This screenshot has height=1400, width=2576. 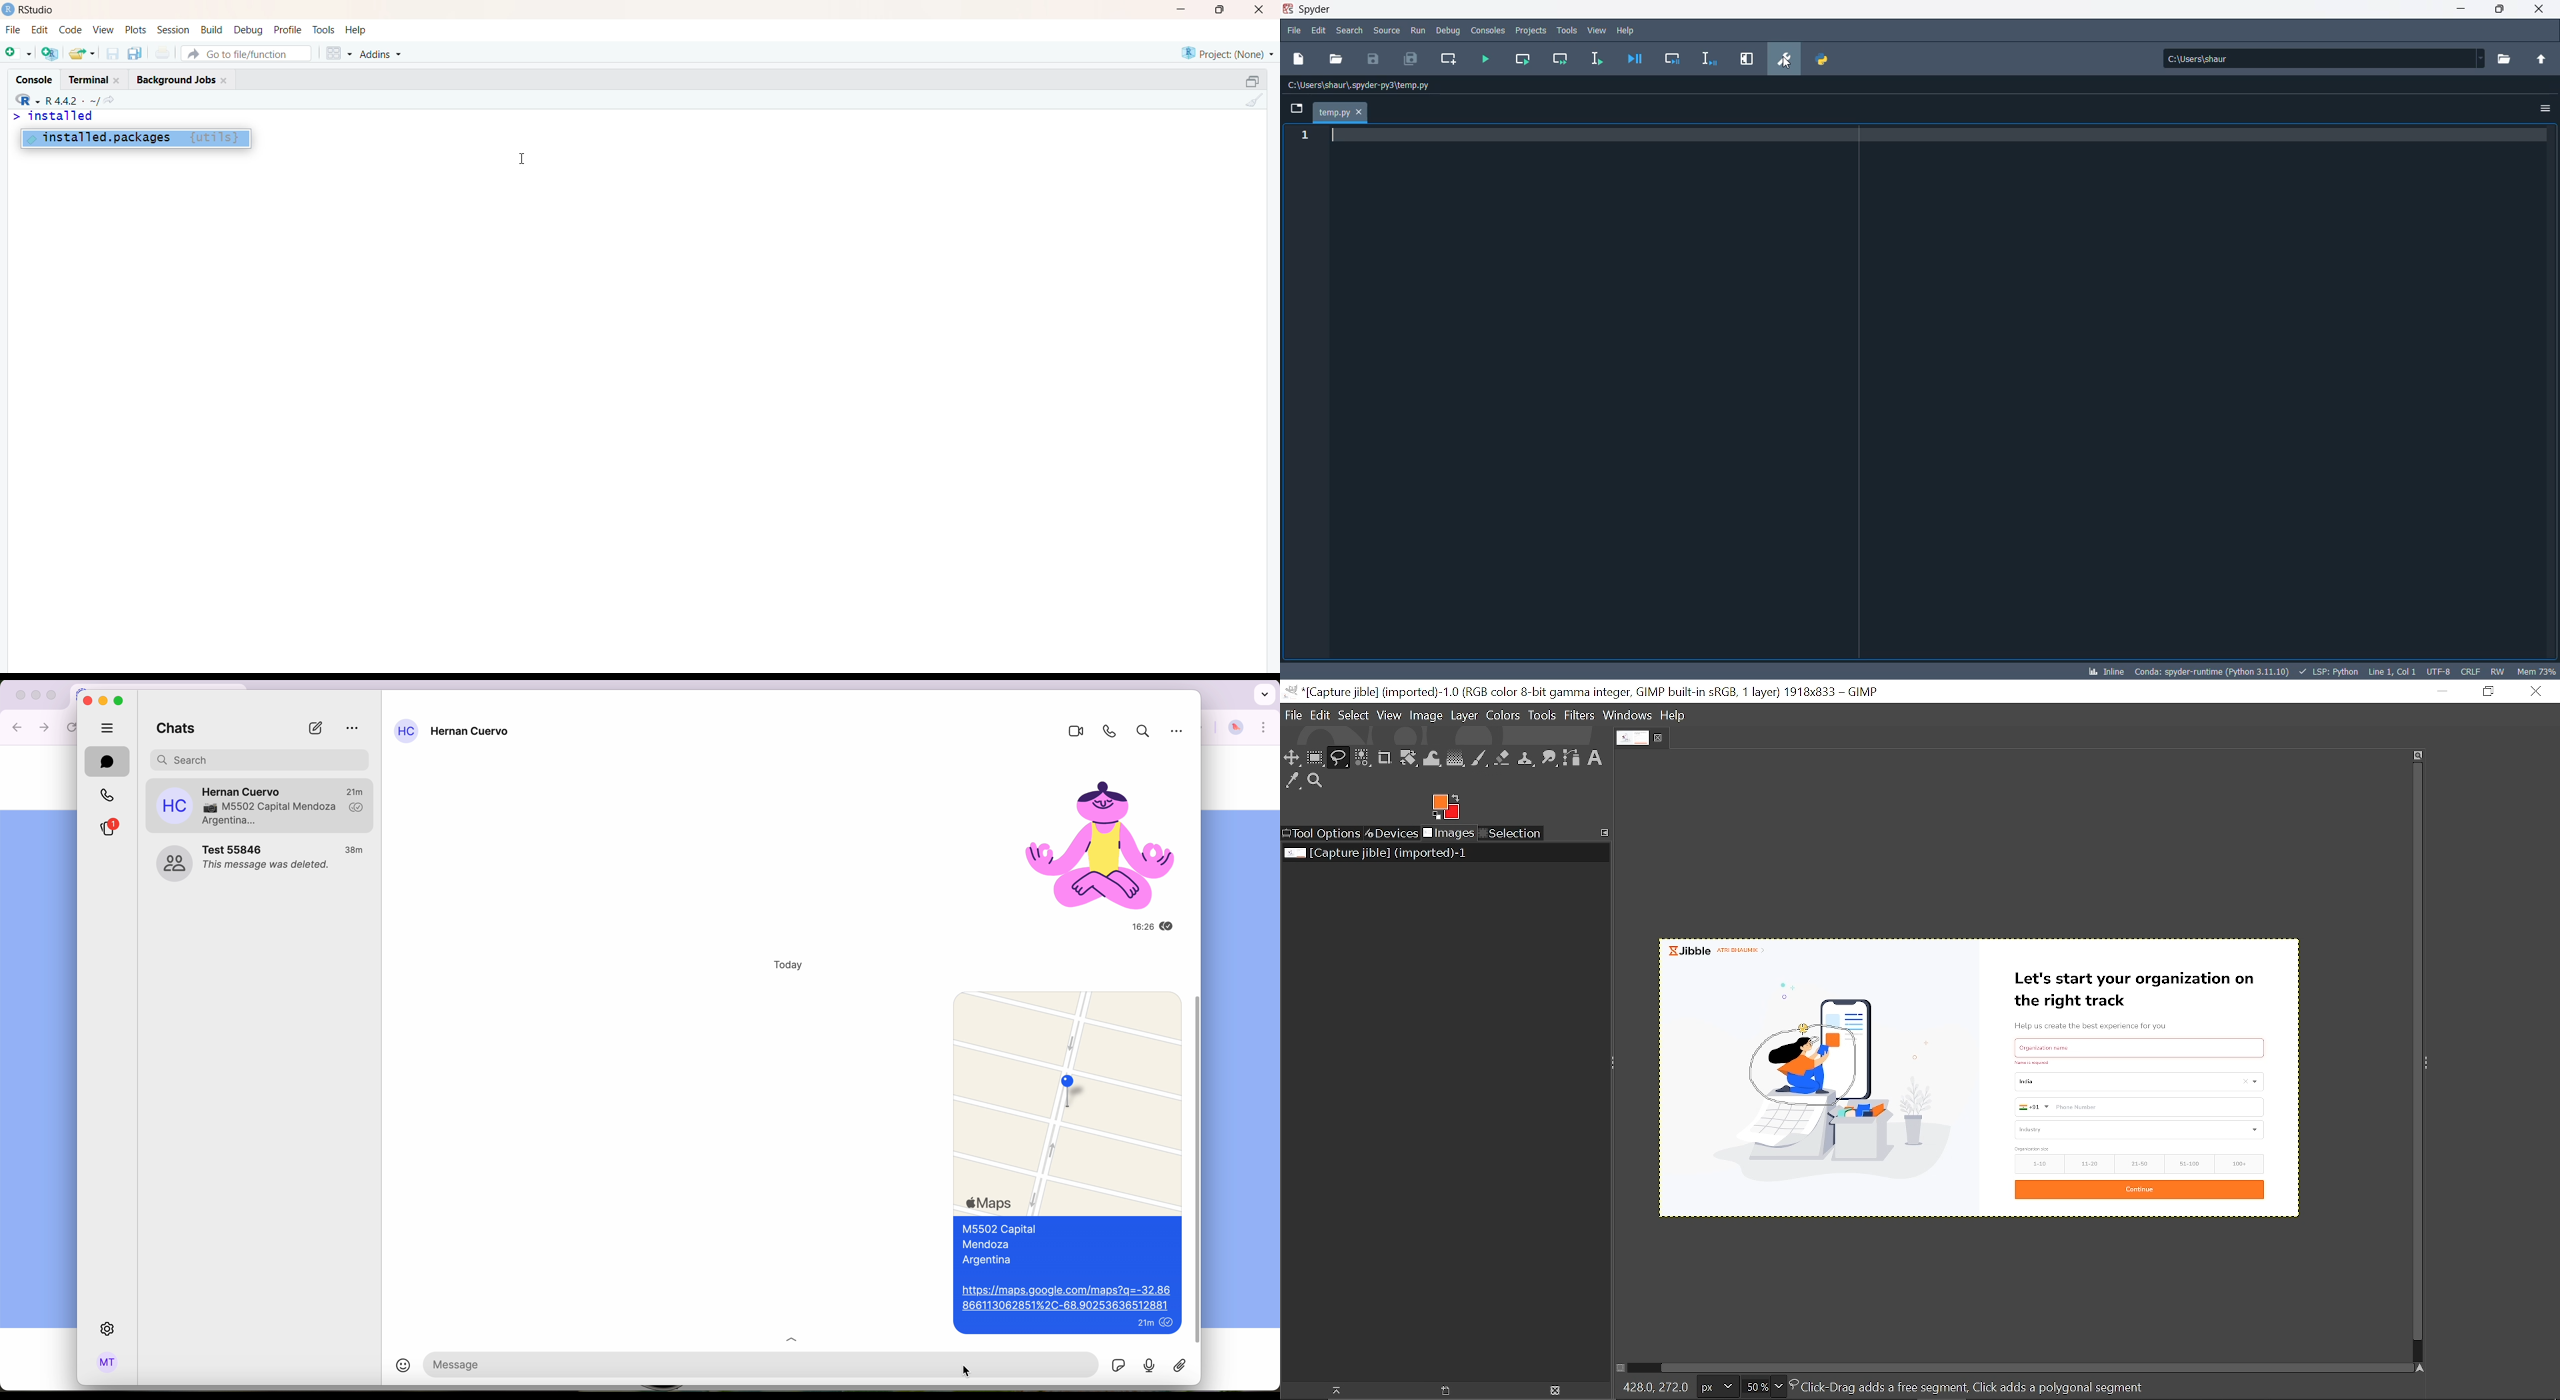 What do you see at coordinates (289, 30) in the screenshot?
I see `profile` at bounding box center [289, 30].